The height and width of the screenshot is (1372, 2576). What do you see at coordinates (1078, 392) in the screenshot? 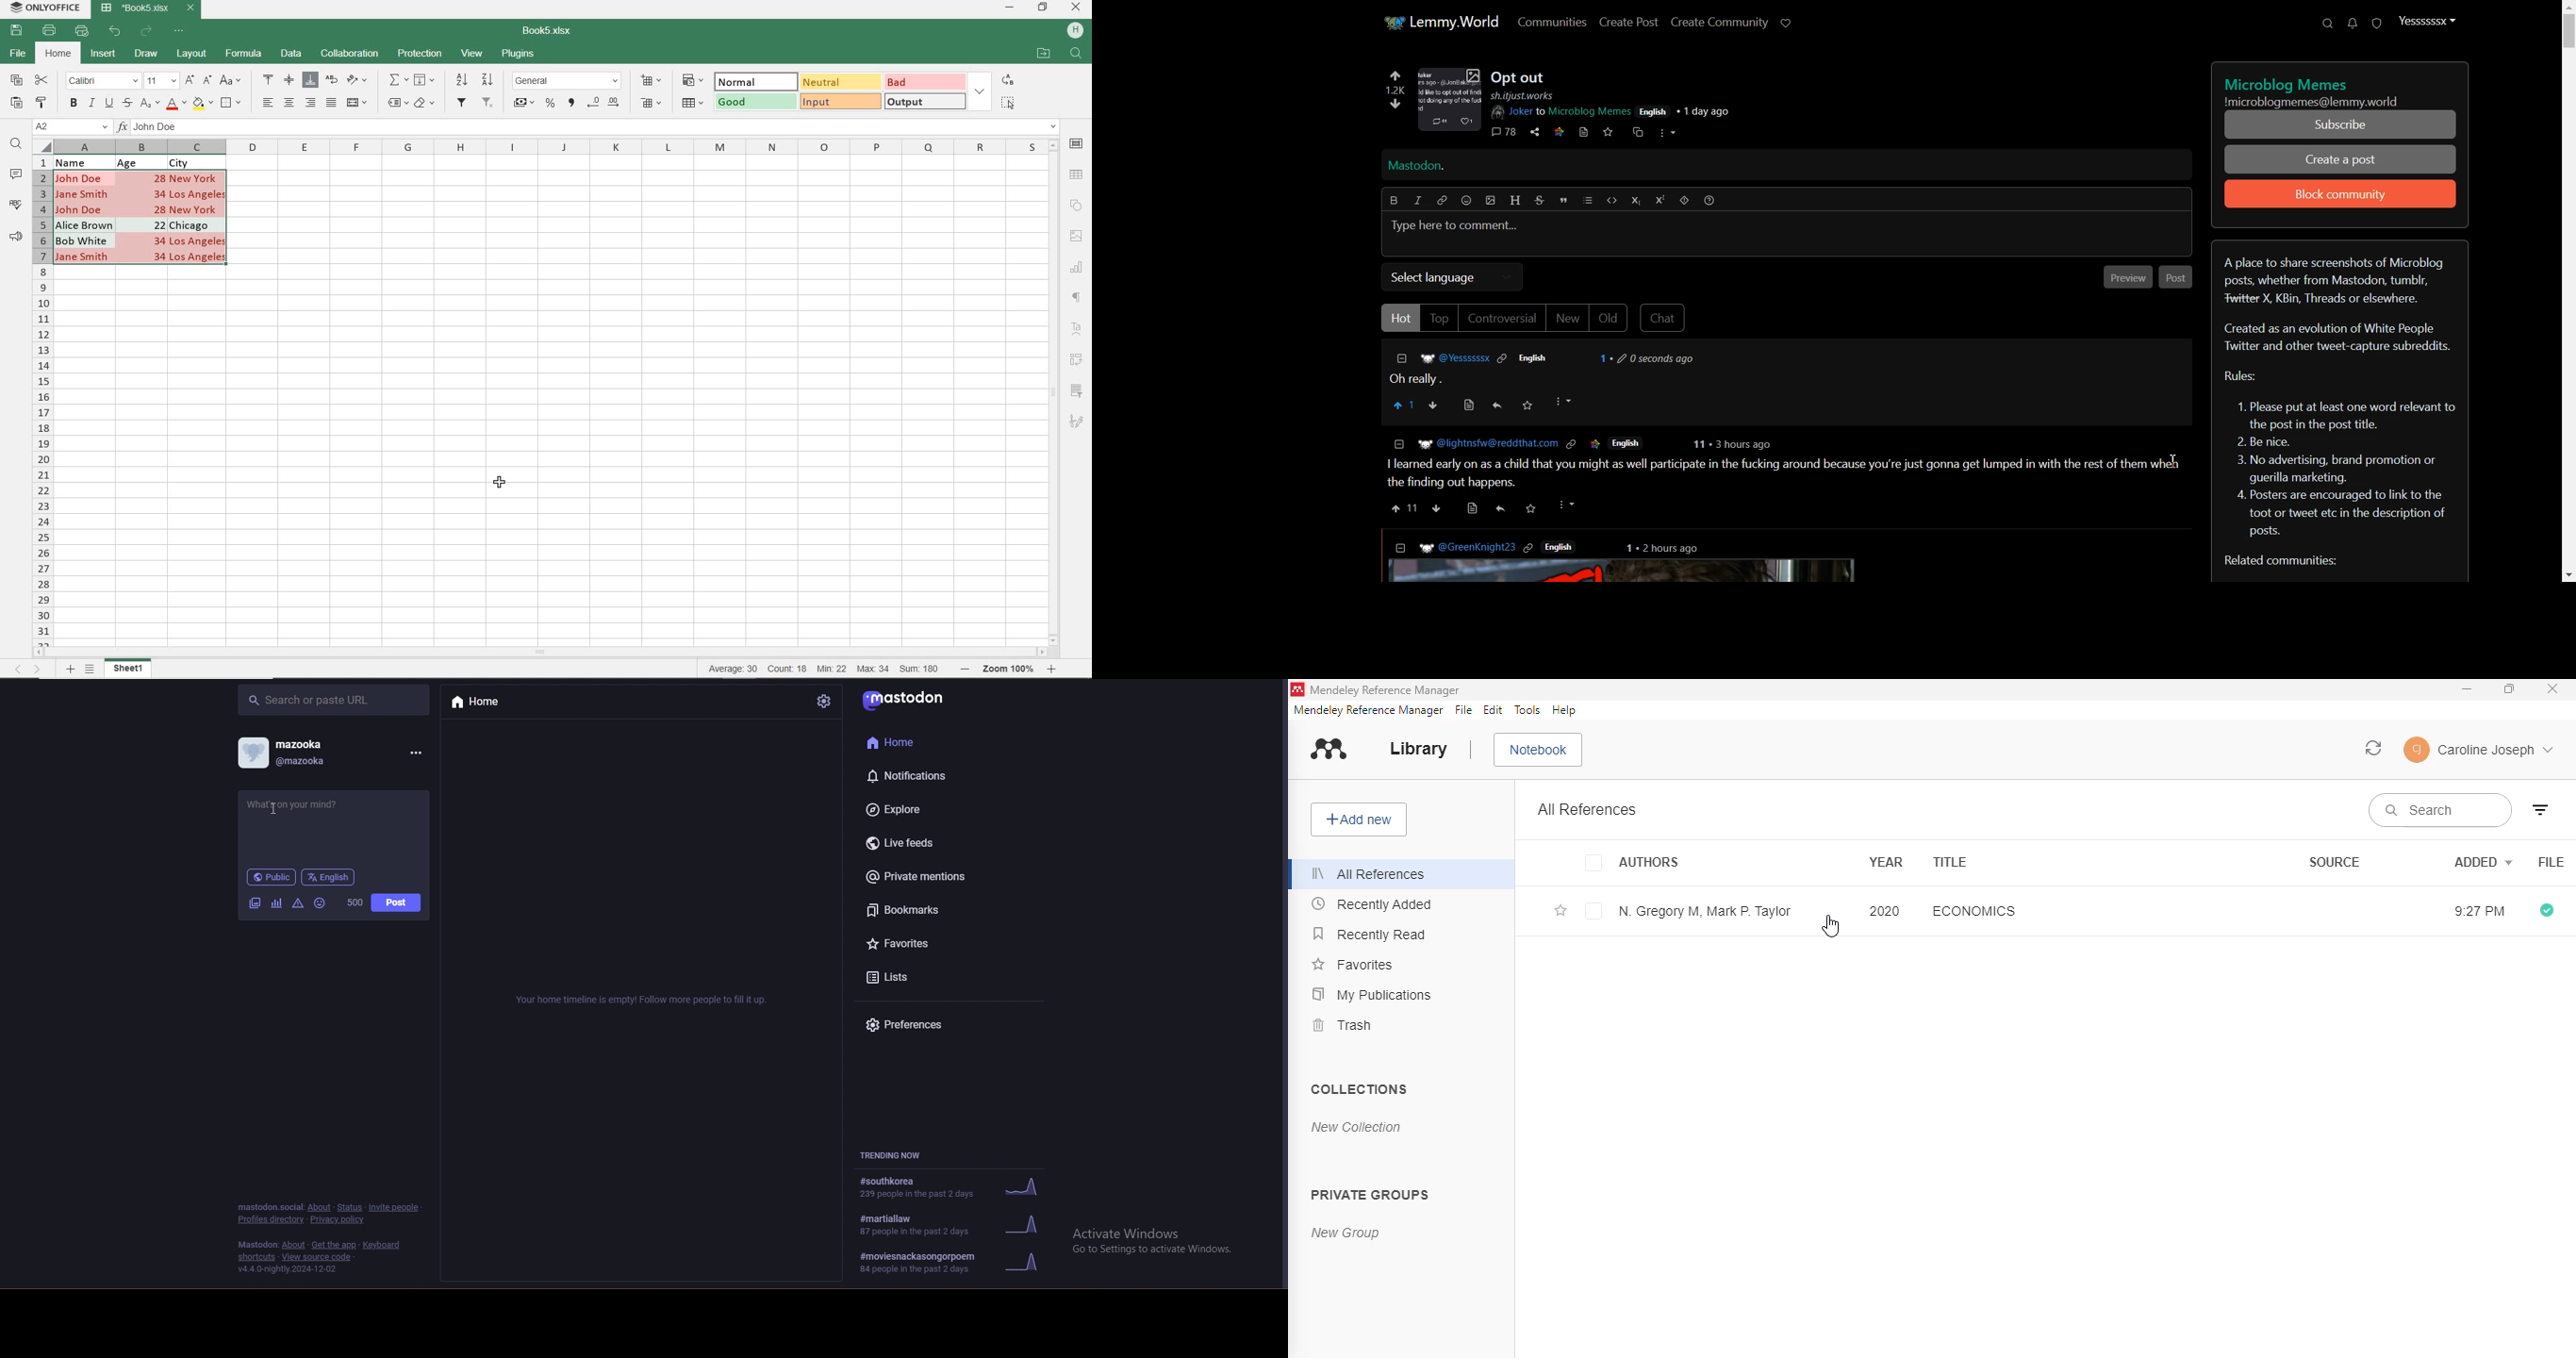
I see `SLICER` at bounding box center [1078, 392].